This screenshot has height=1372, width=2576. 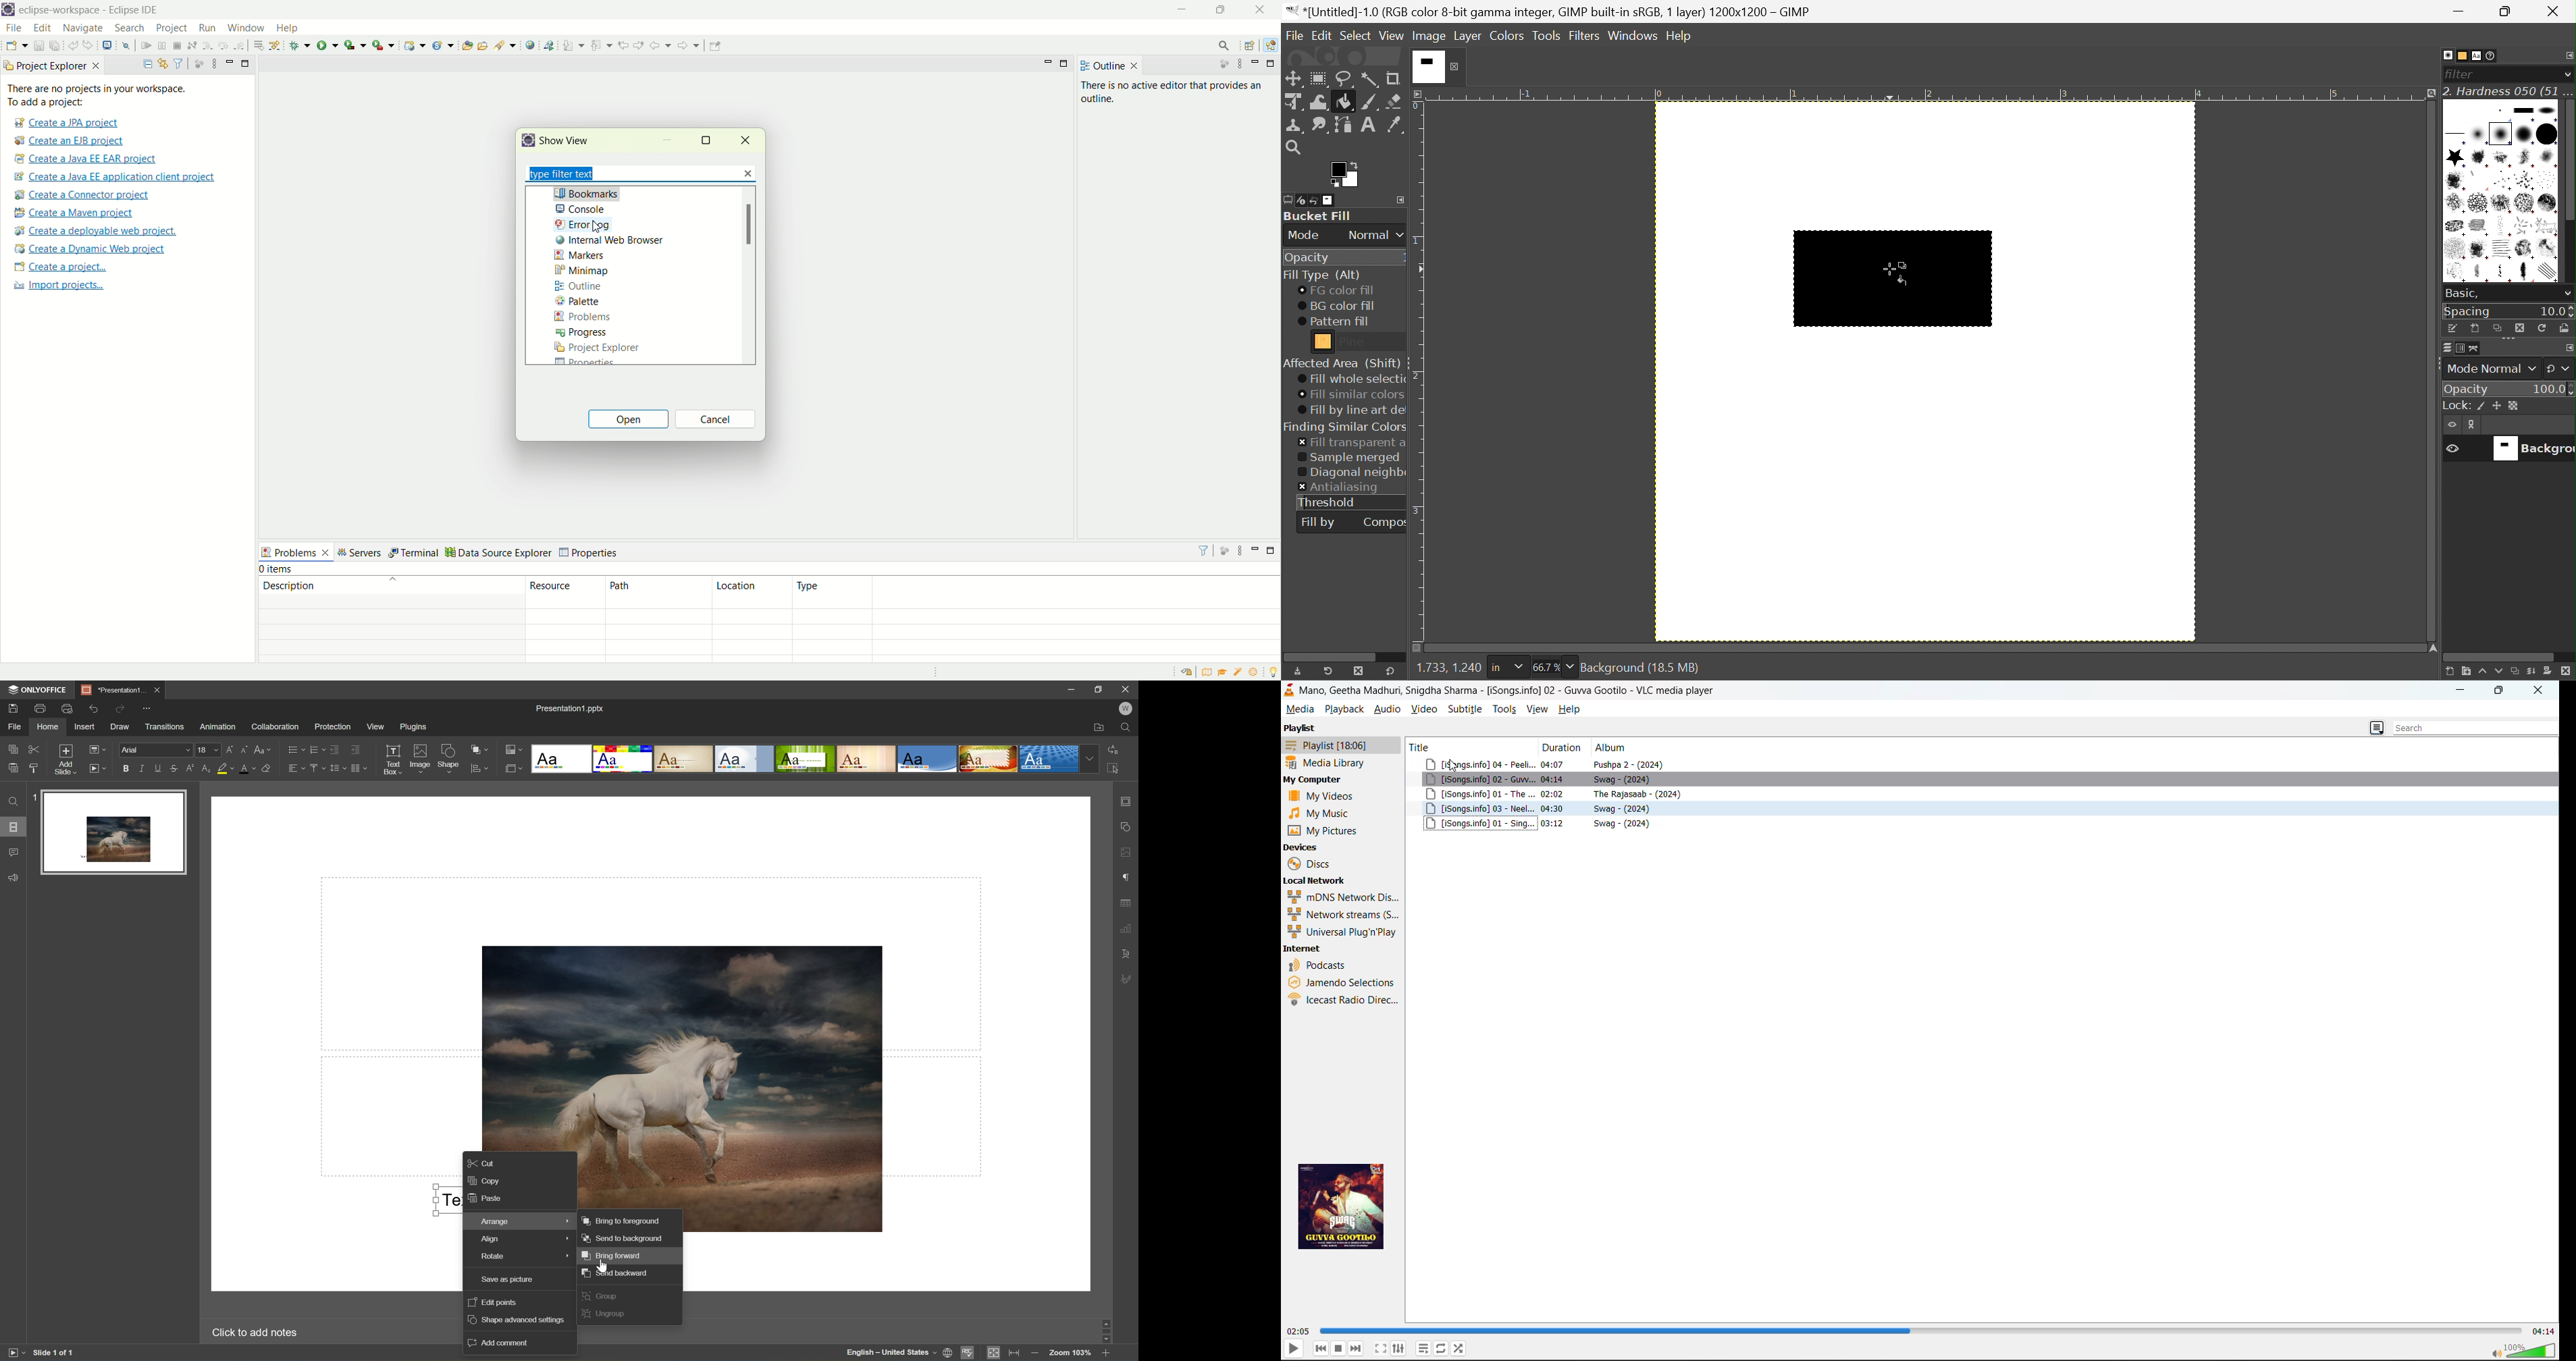 I want to click on volume, so click(x=2522, y=1349).